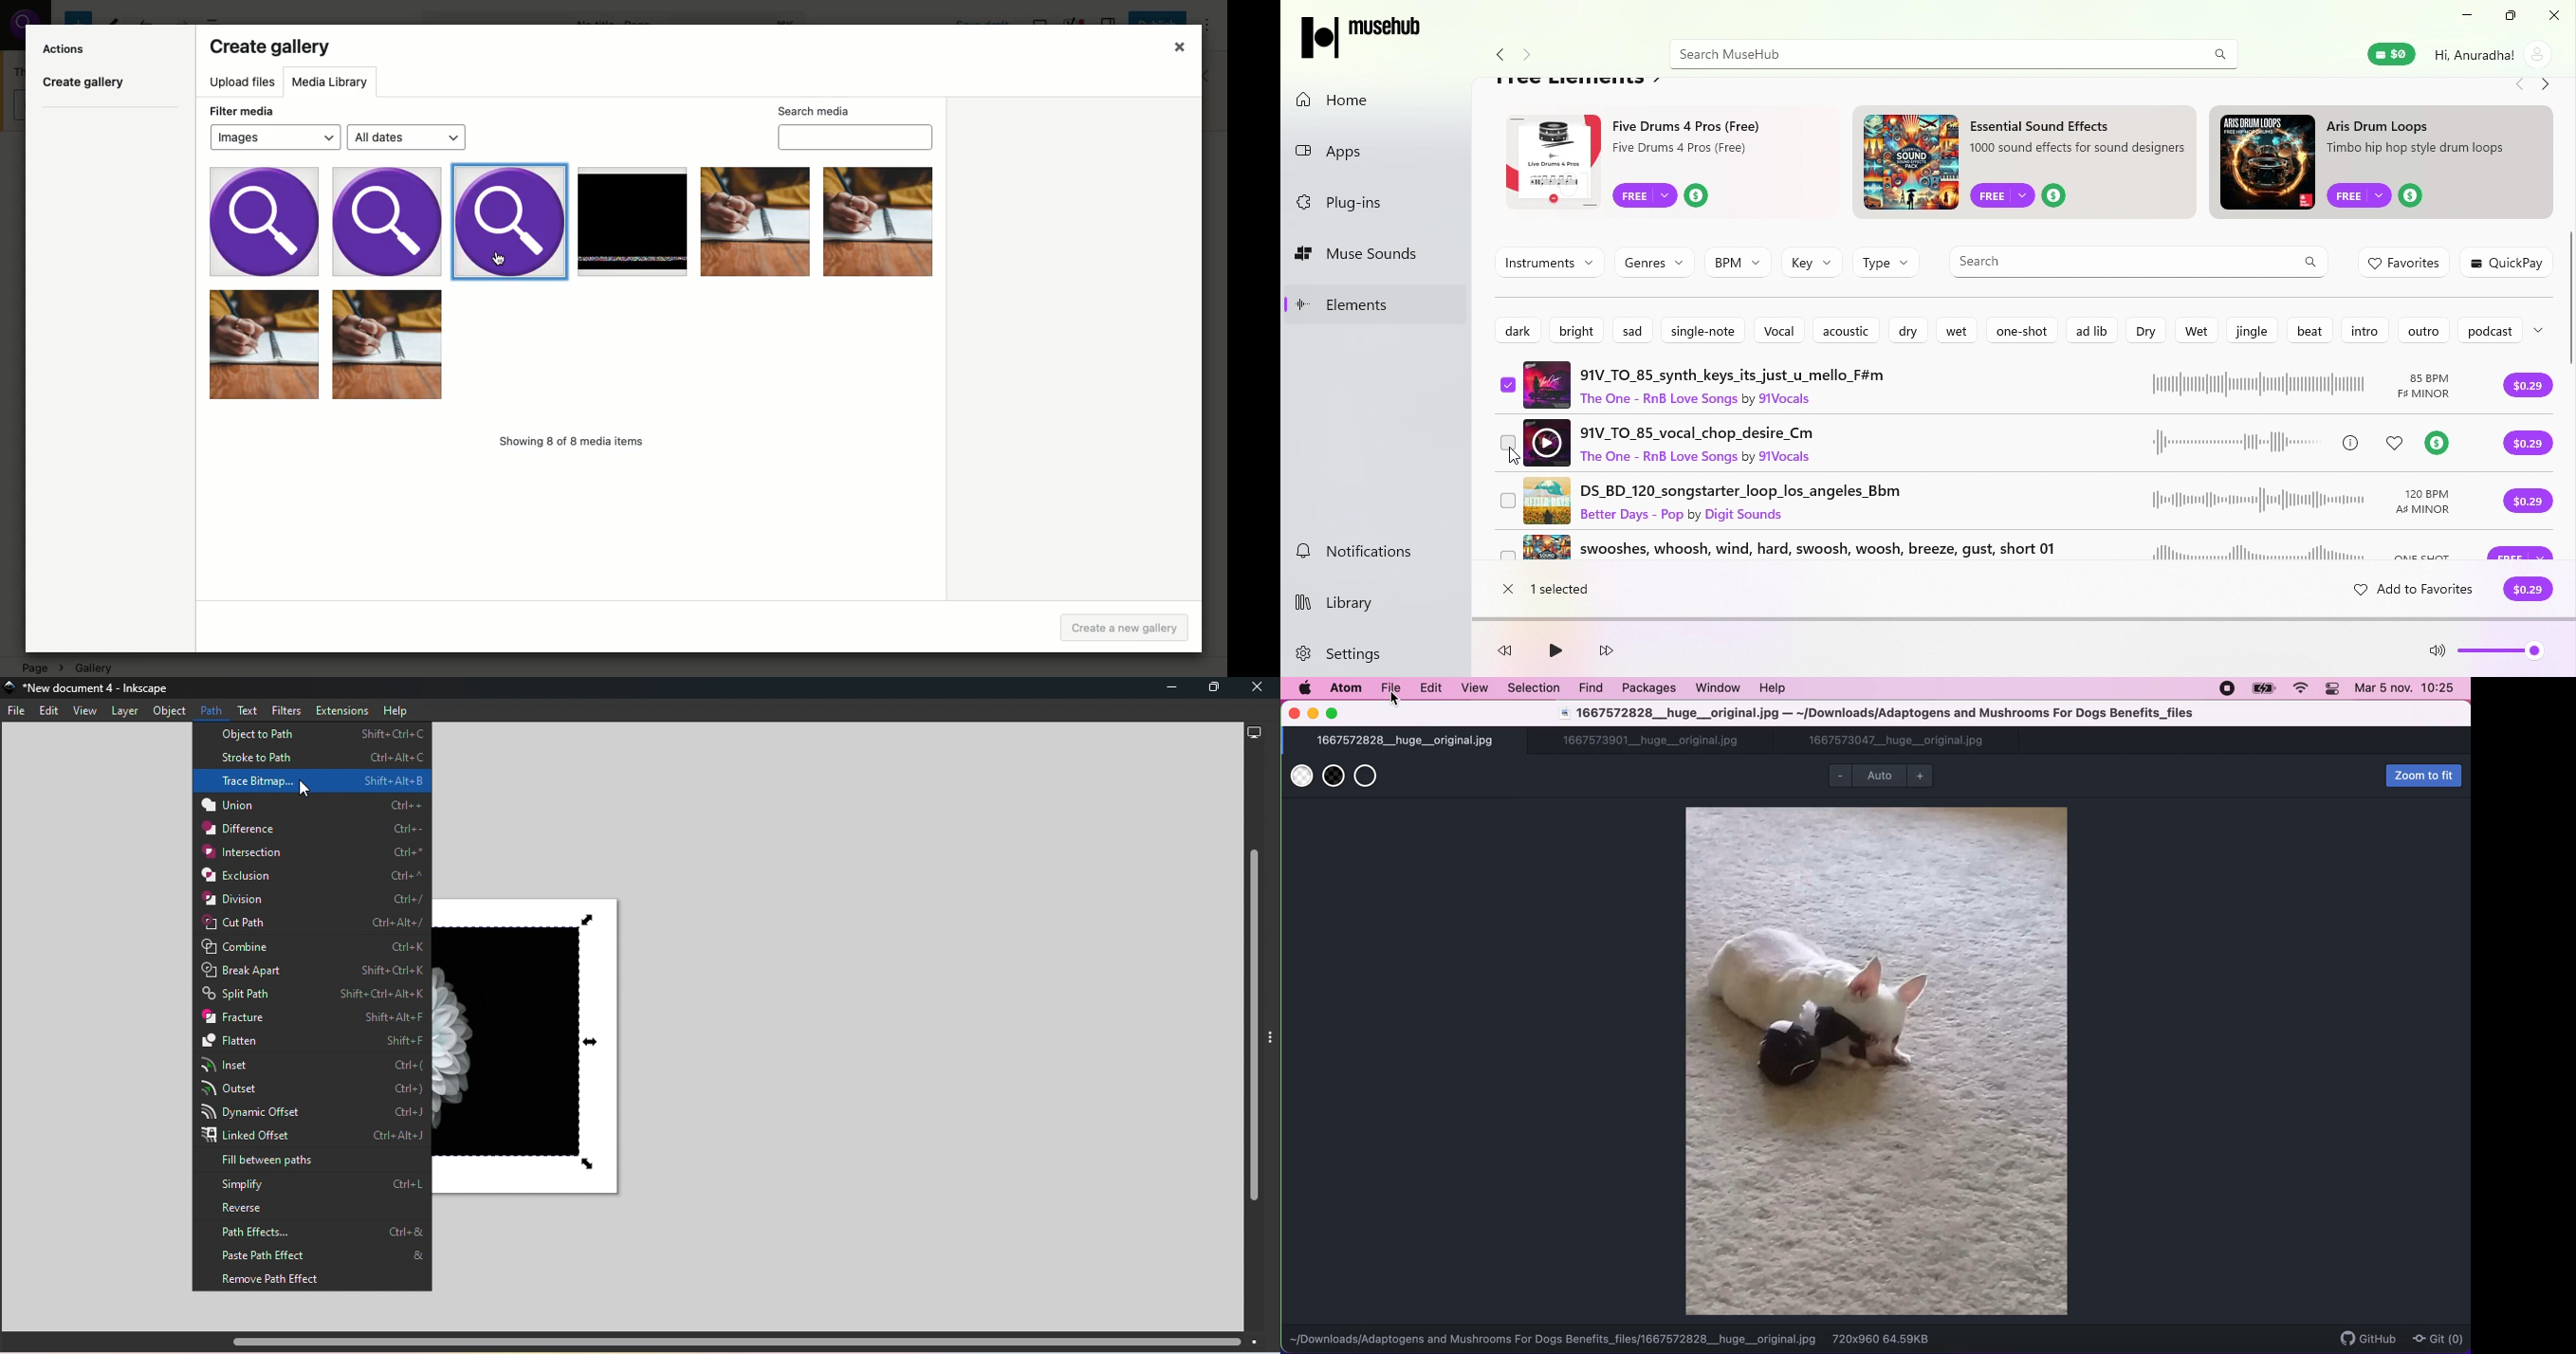  What do you see at coordinates (249, 711) in the screenshot?
I see `Text` at bounding box center [249, 711].